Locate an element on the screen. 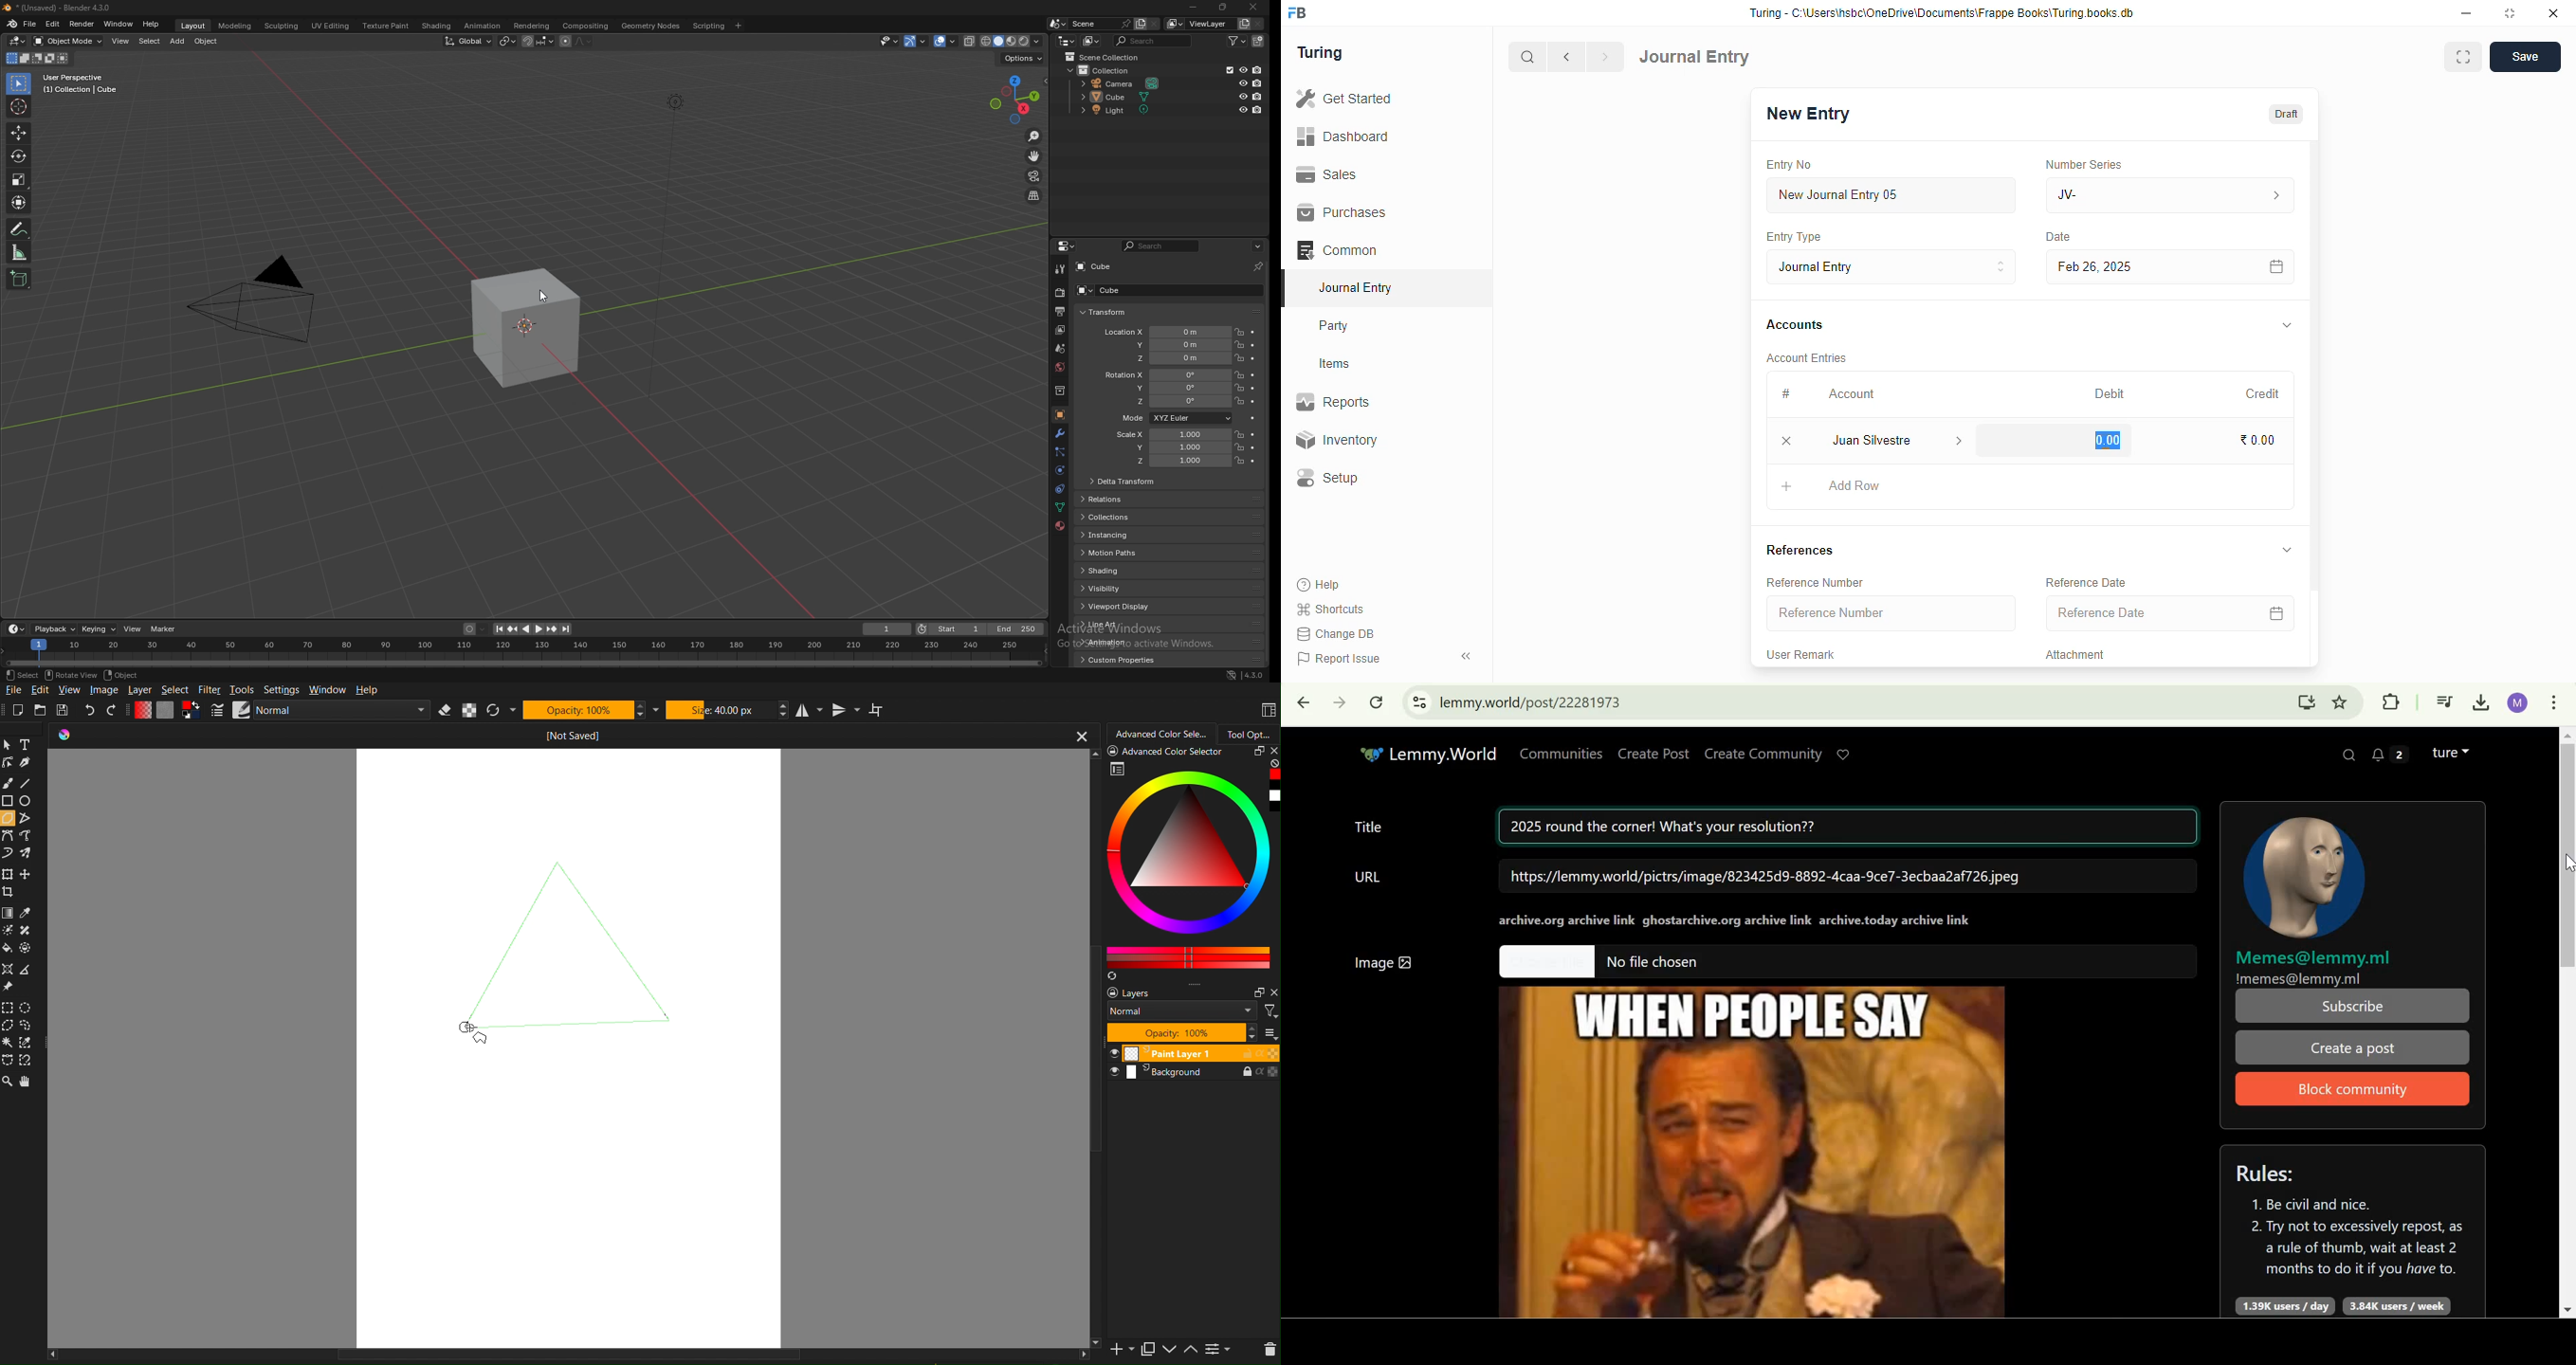 This screenshot has width=2576, height=1372. account is located at coordinates (1852, 393).